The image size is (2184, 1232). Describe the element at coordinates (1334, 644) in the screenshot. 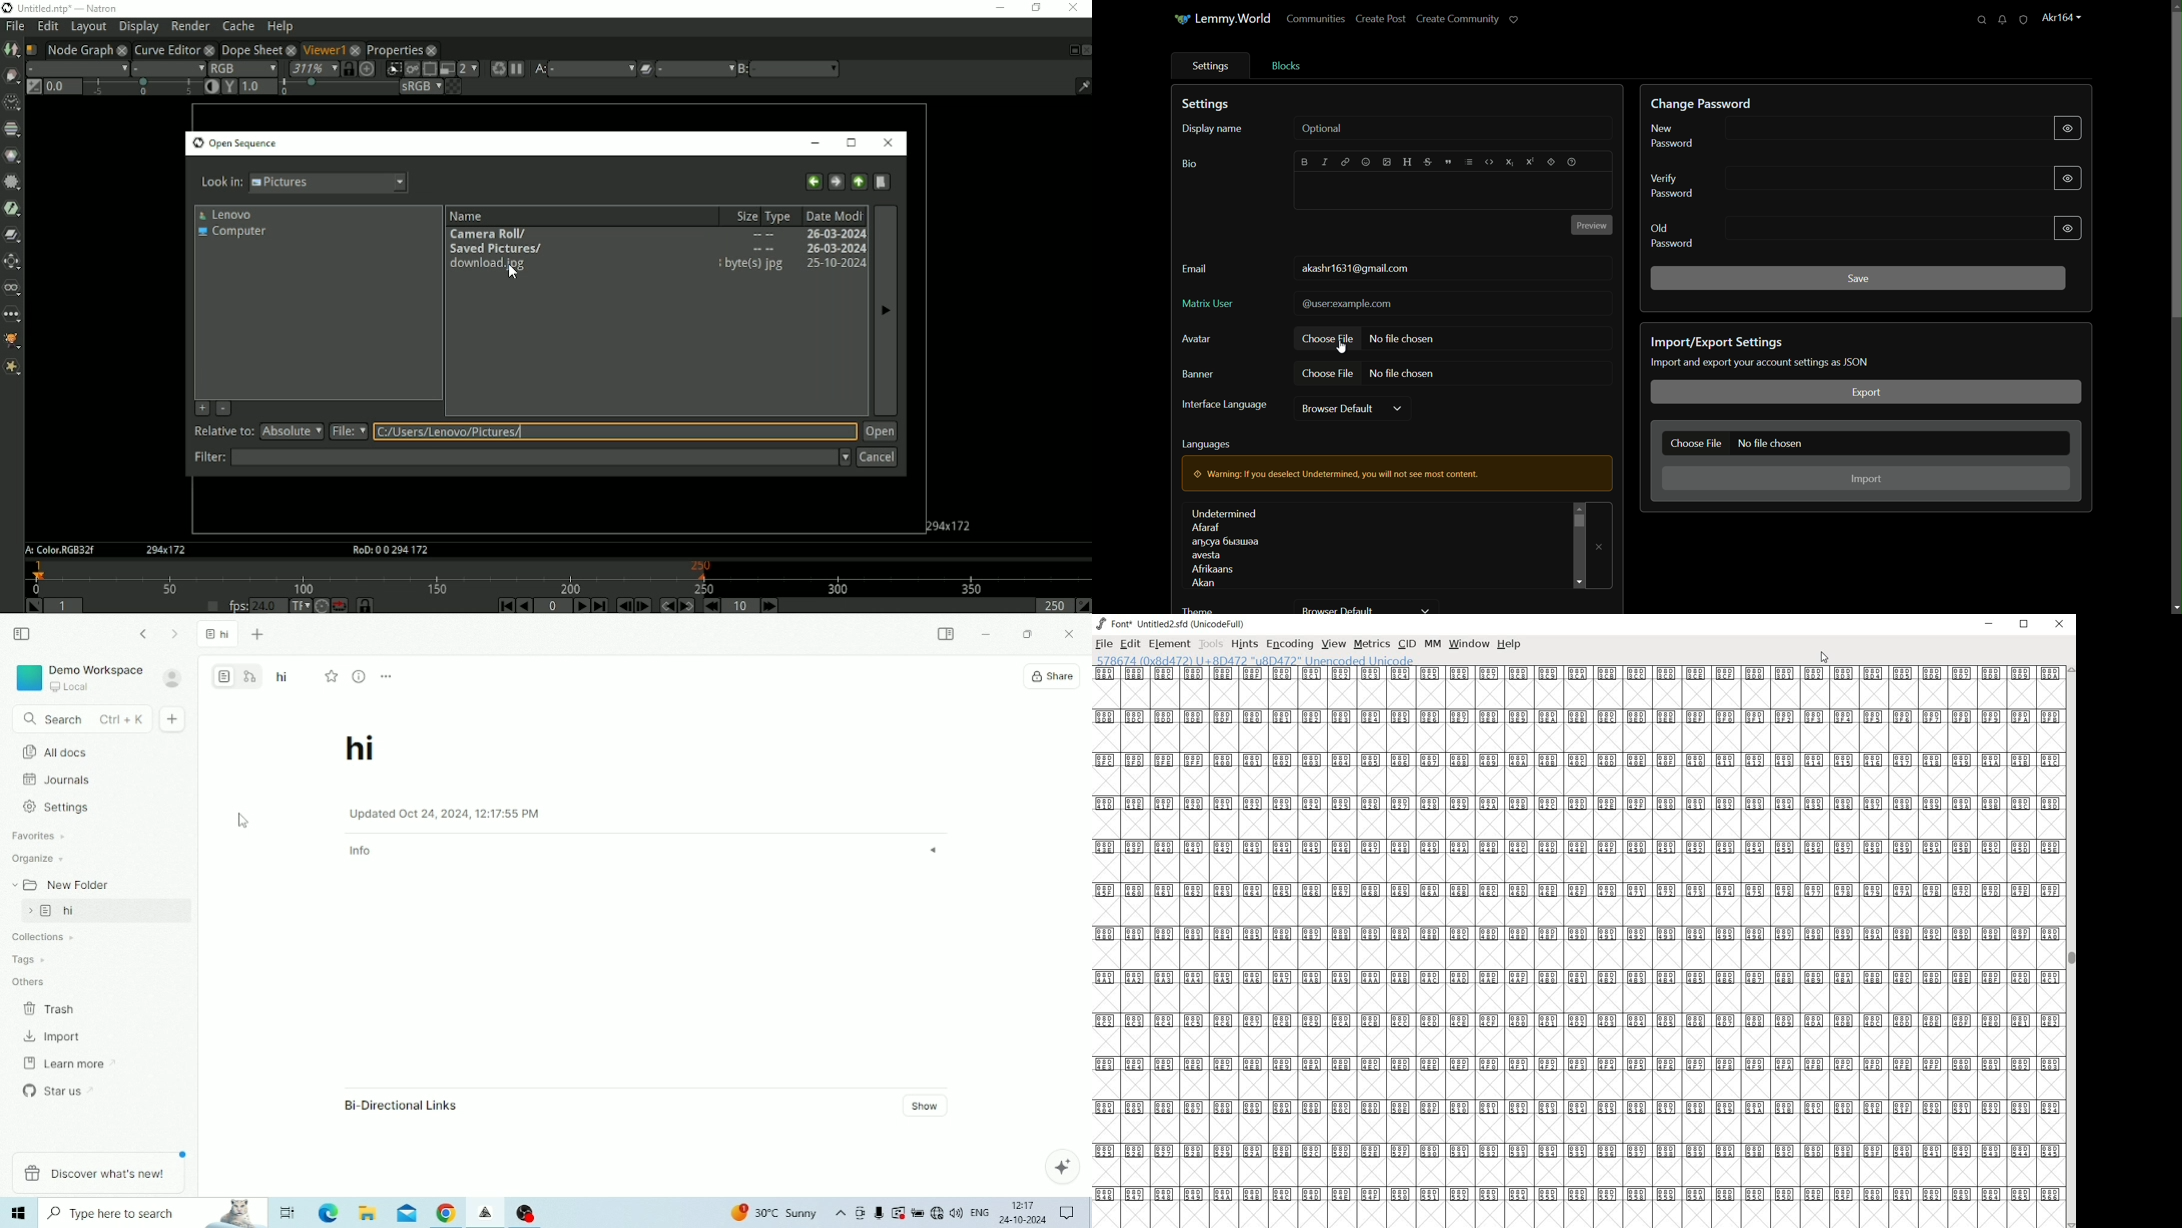

I see `view` at that location.